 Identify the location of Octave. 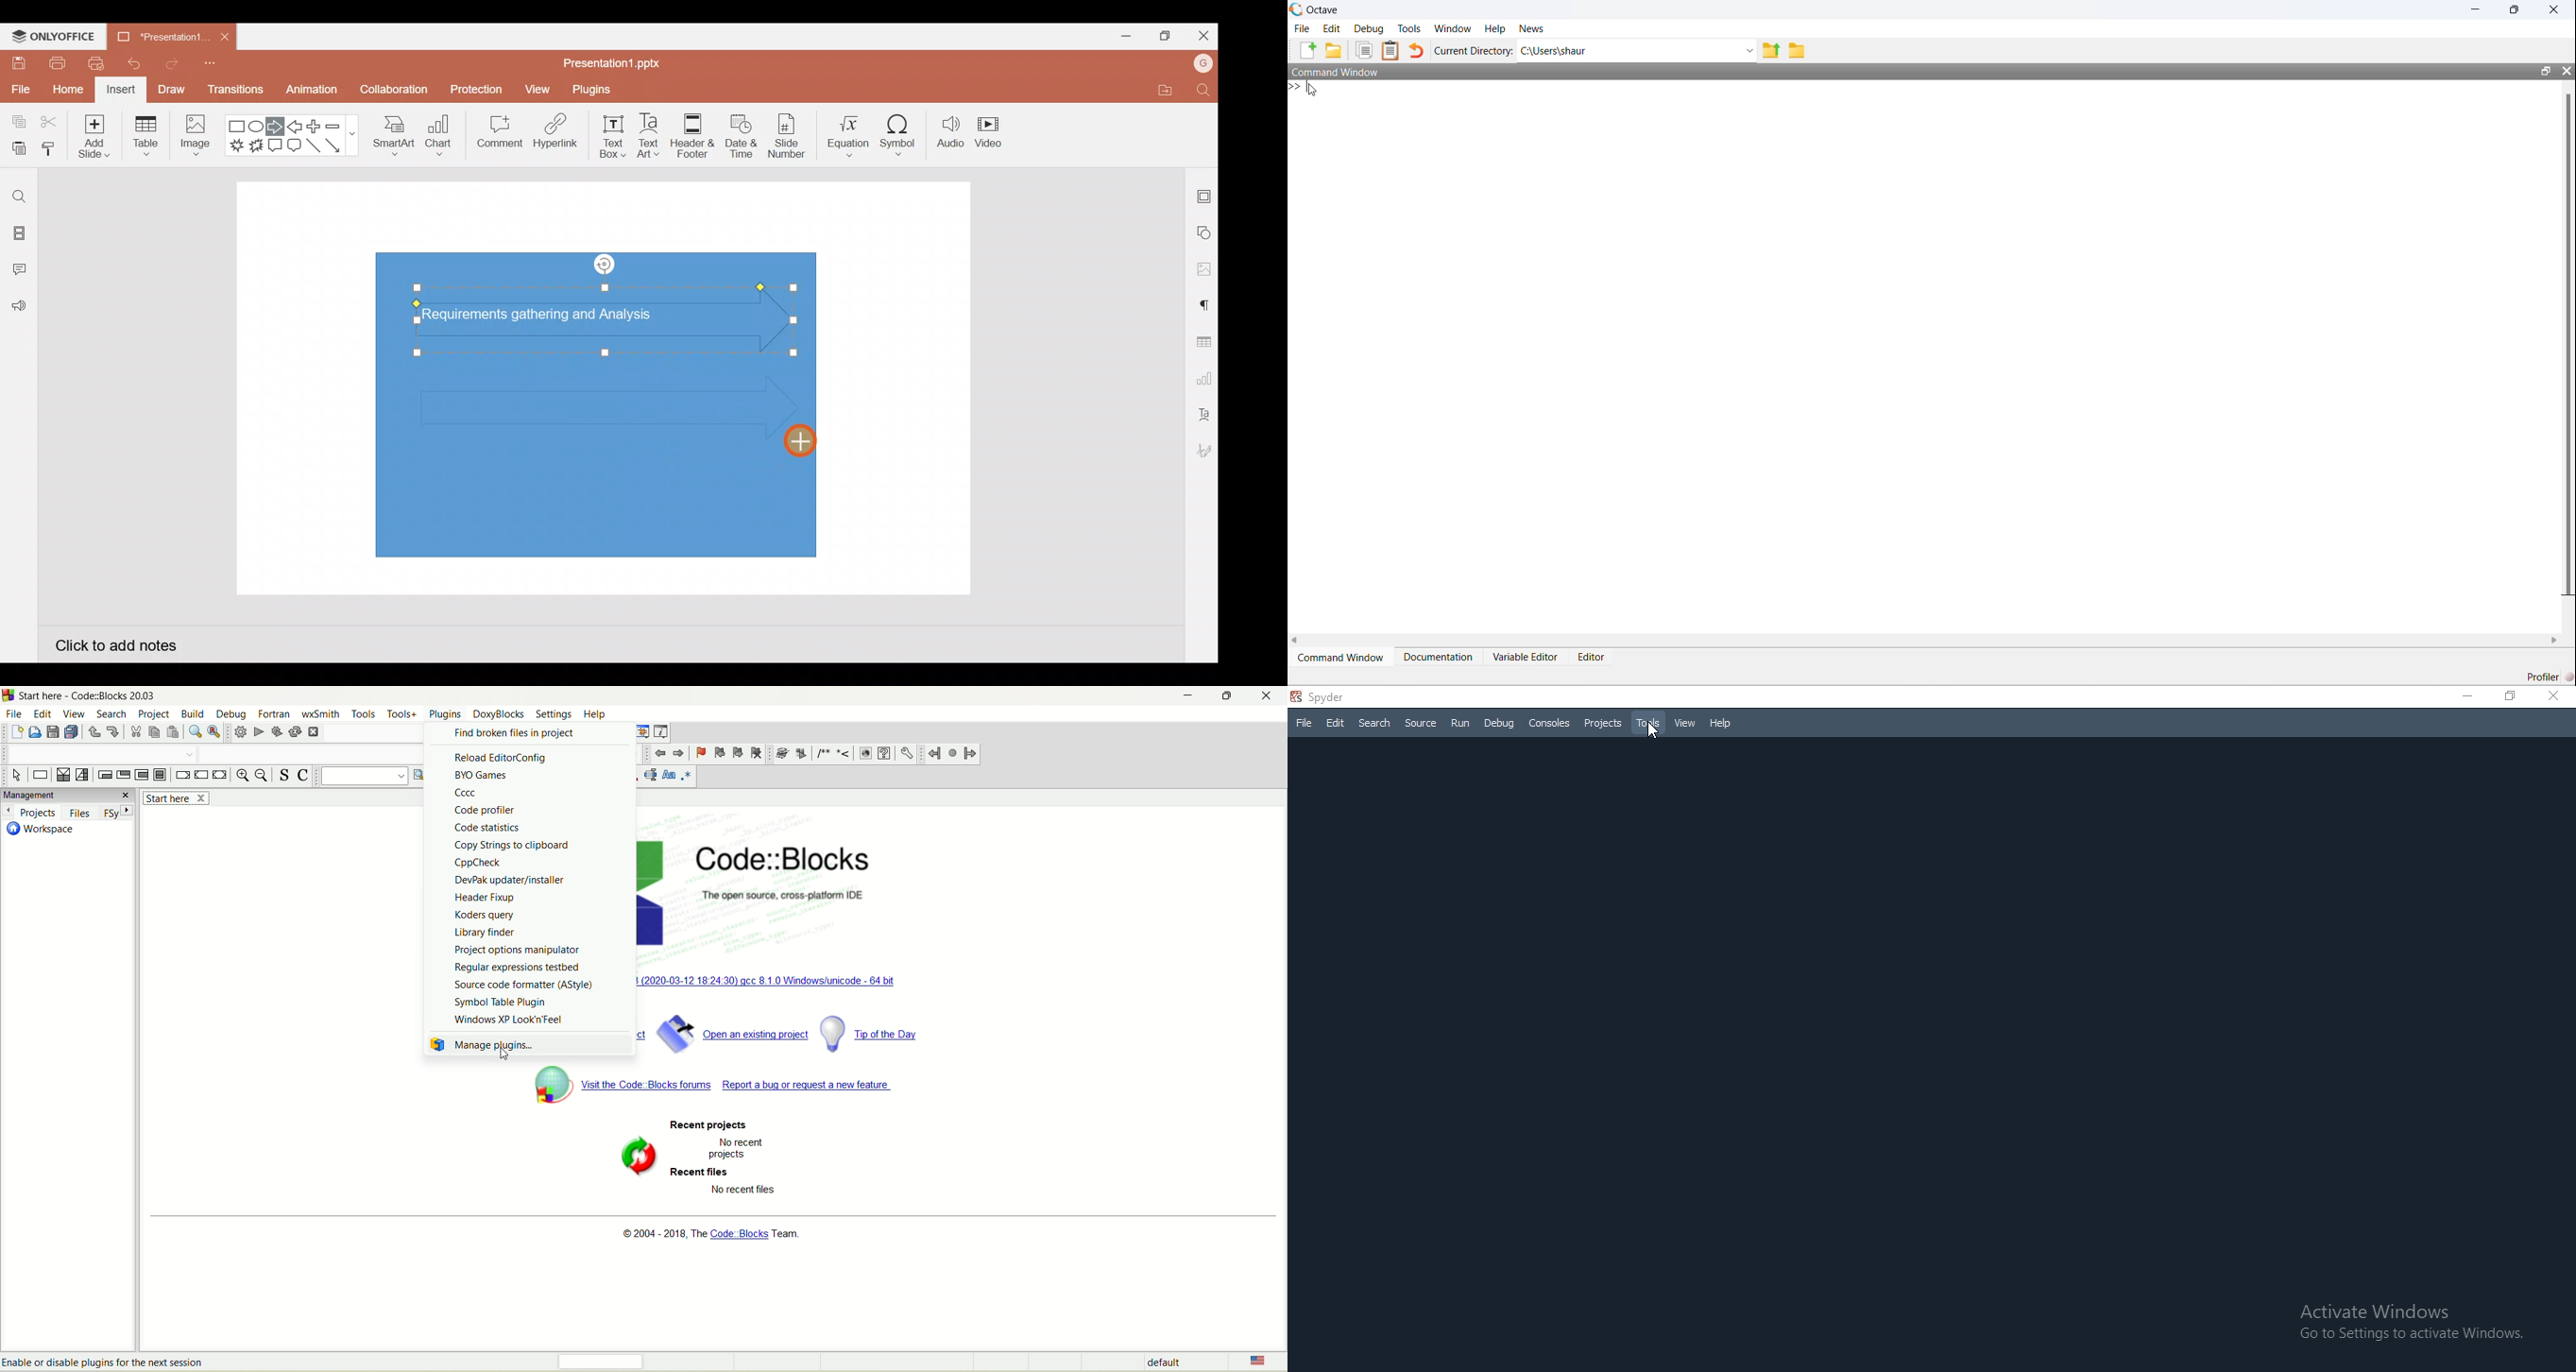
(1322, 11).